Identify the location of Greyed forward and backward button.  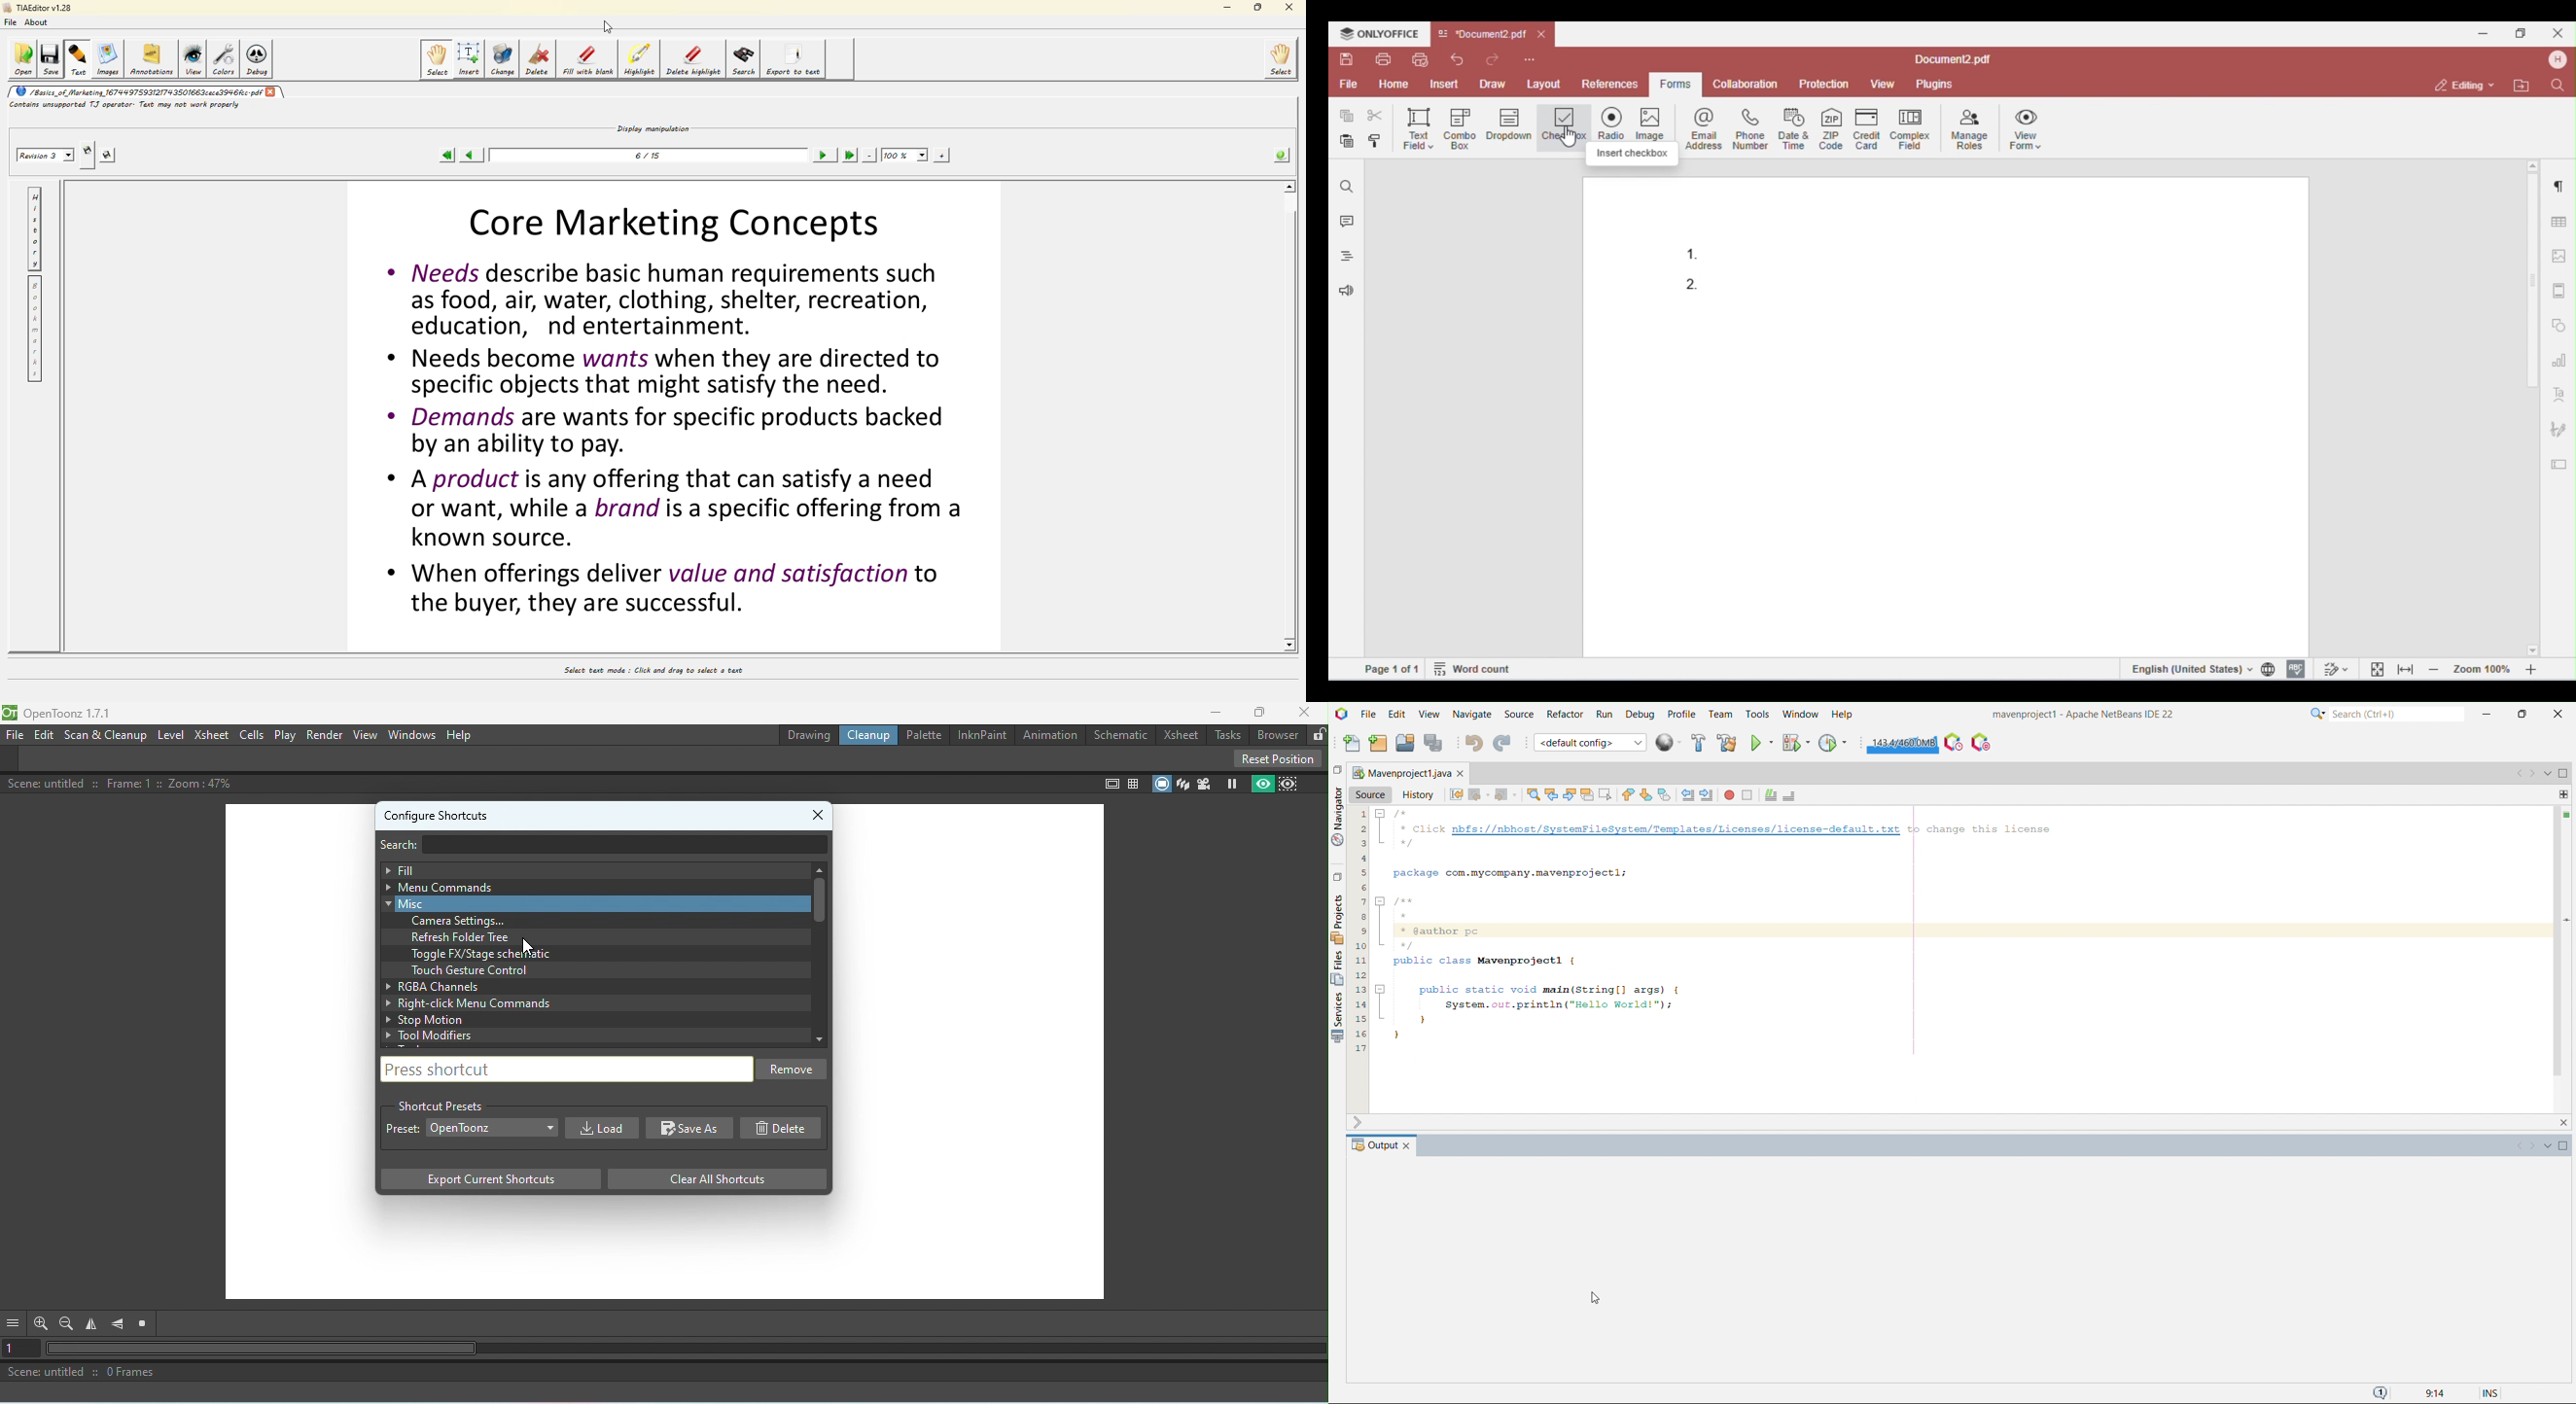
(2525, 1147).